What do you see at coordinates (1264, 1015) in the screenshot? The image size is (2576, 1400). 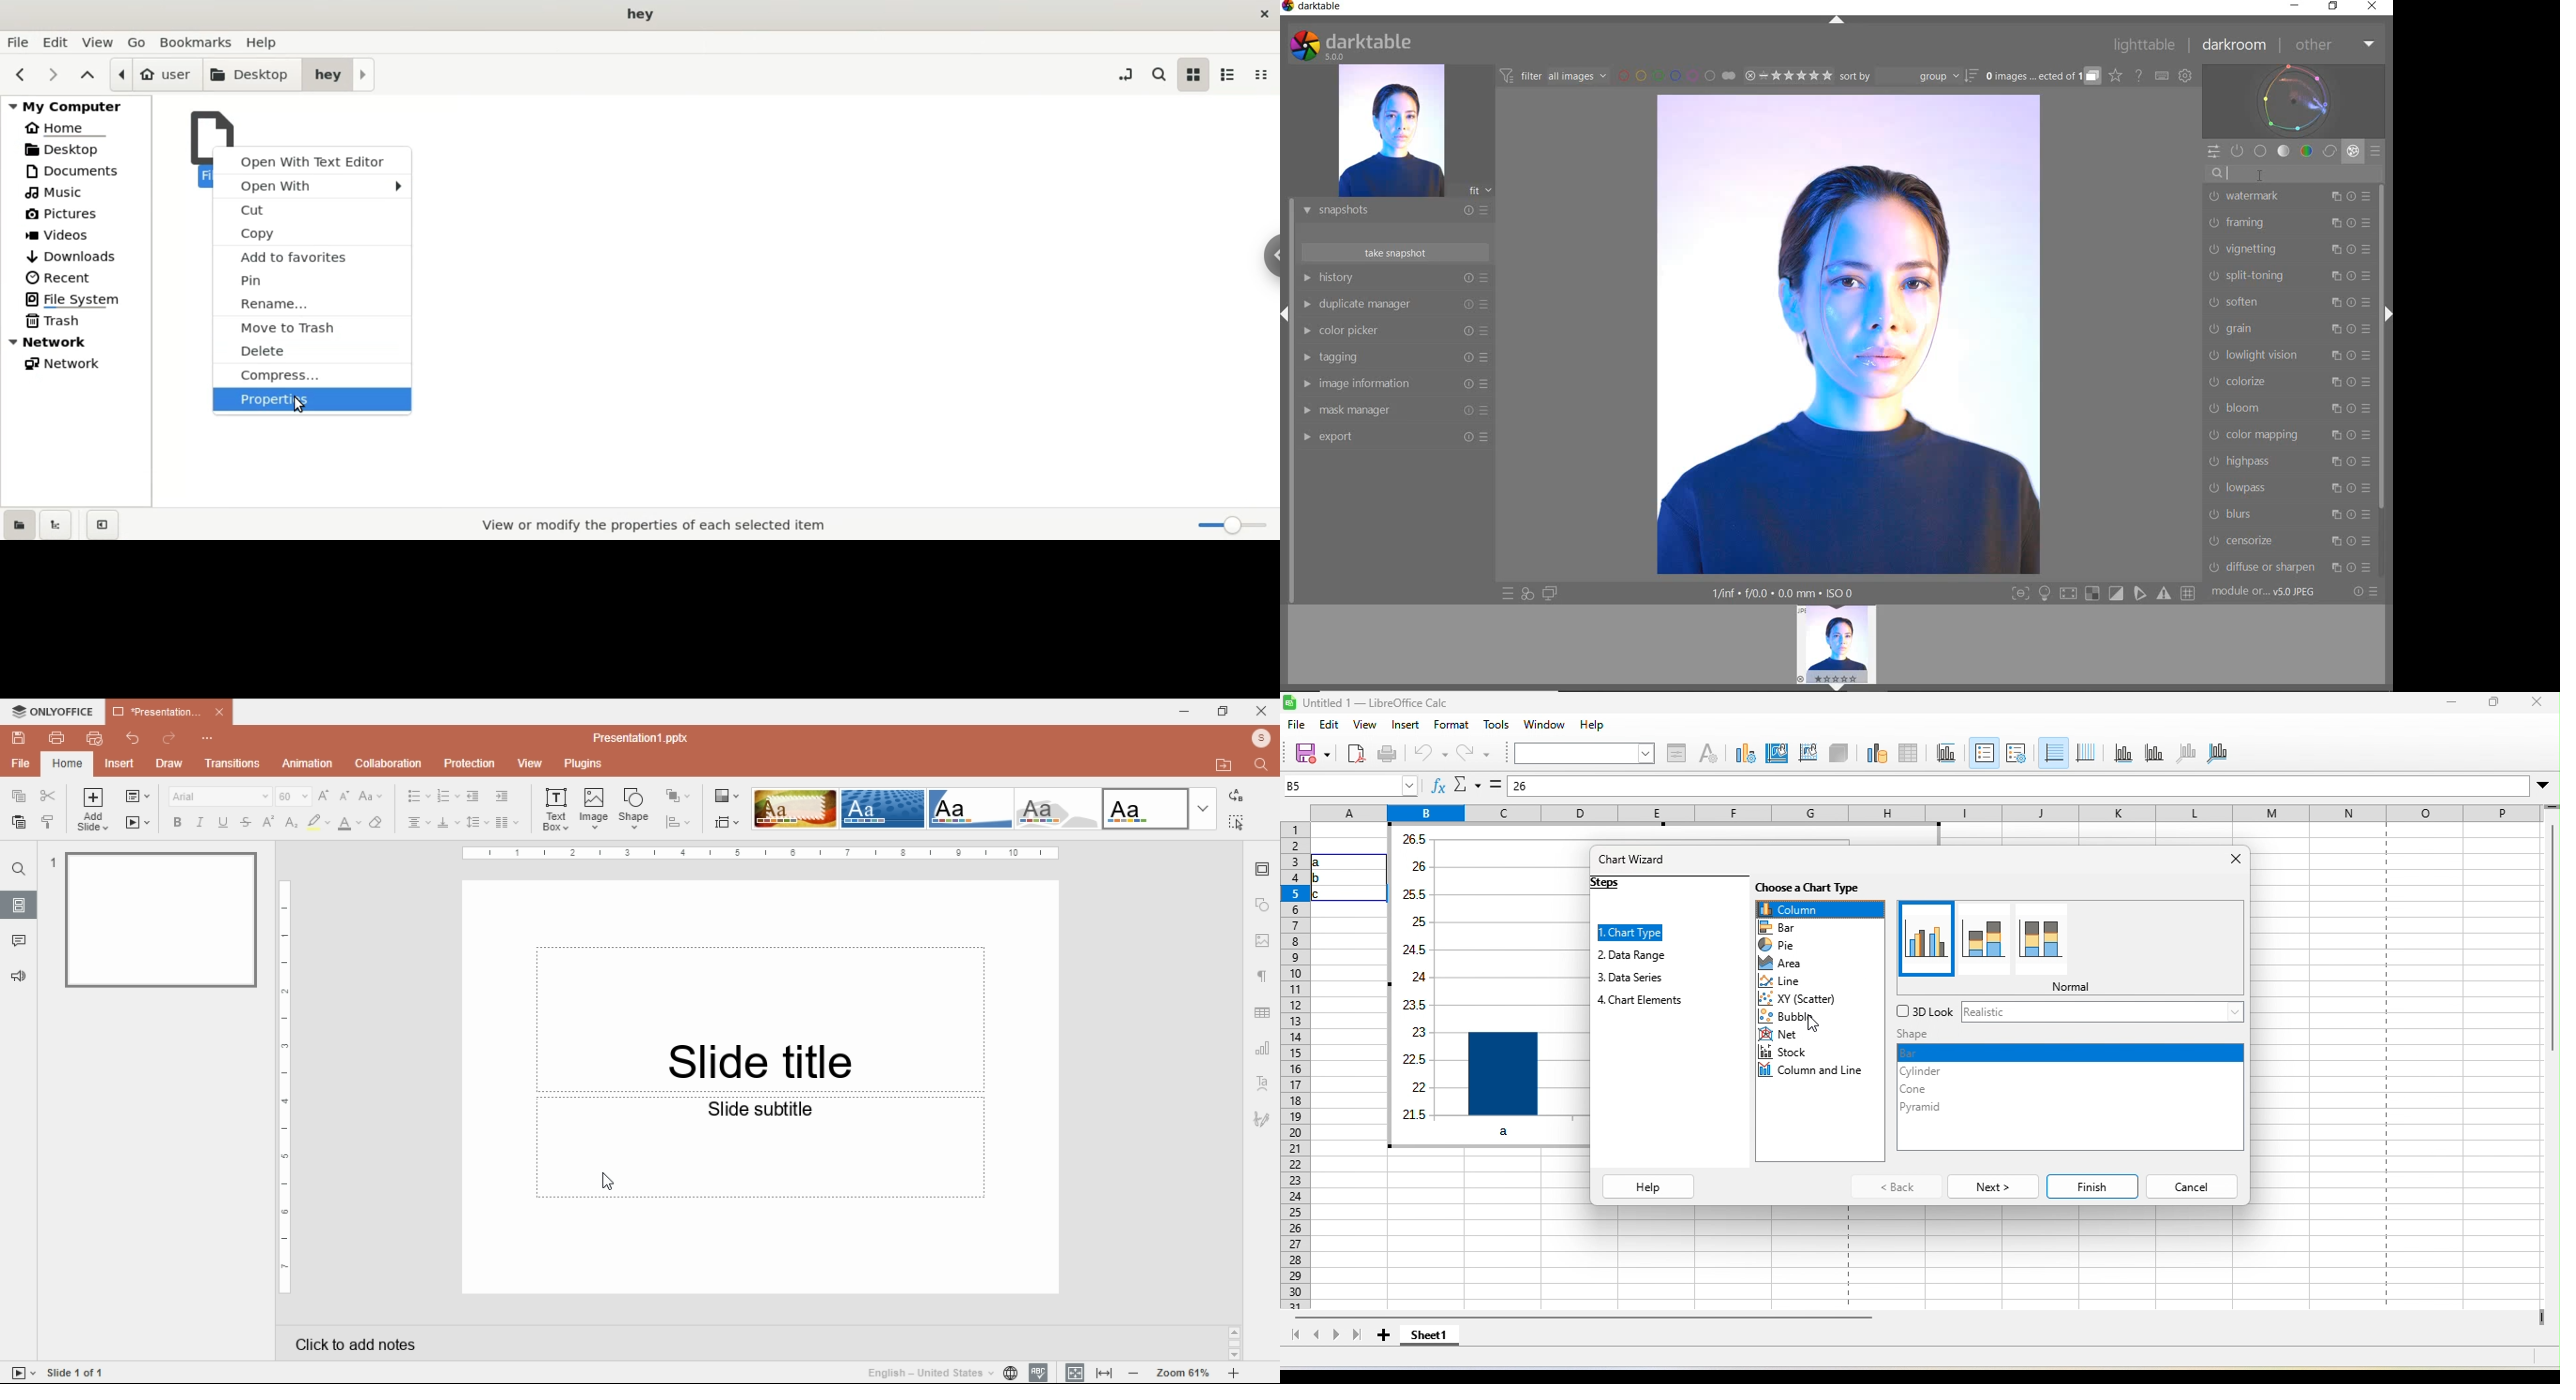 I see `table settings` at bounding box center [1264, 1015].